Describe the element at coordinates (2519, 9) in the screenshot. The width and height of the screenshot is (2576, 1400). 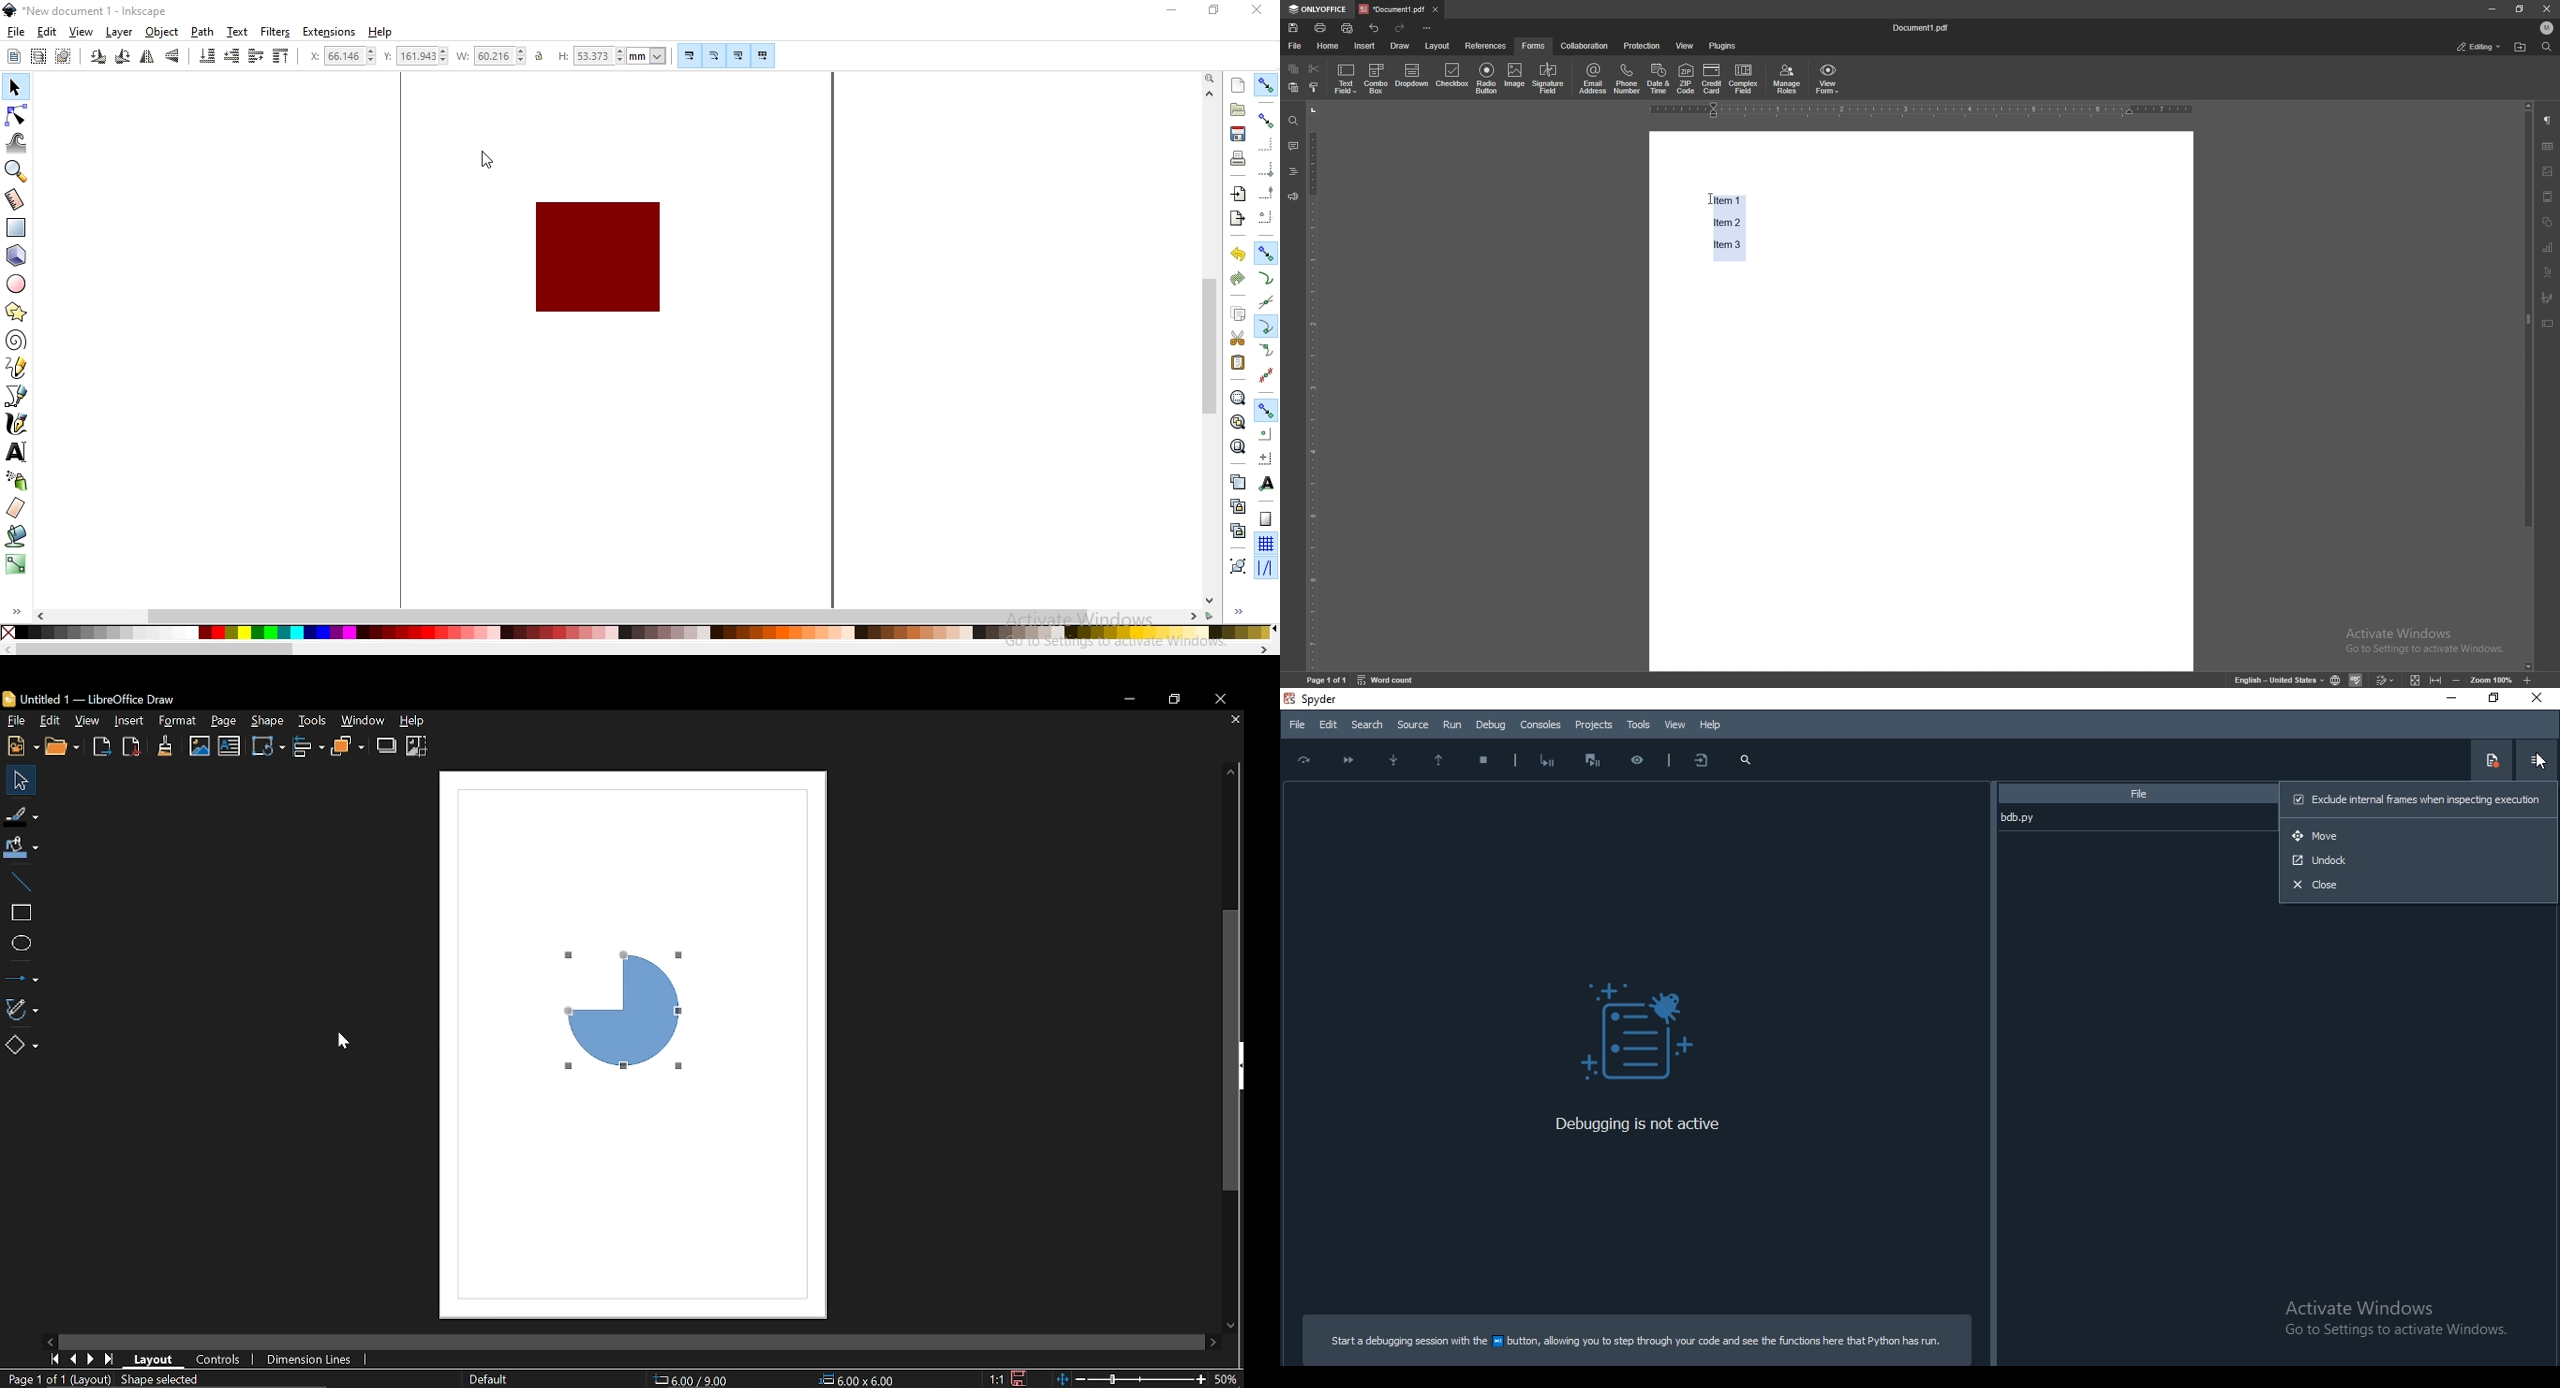
I see `resize` at that location.